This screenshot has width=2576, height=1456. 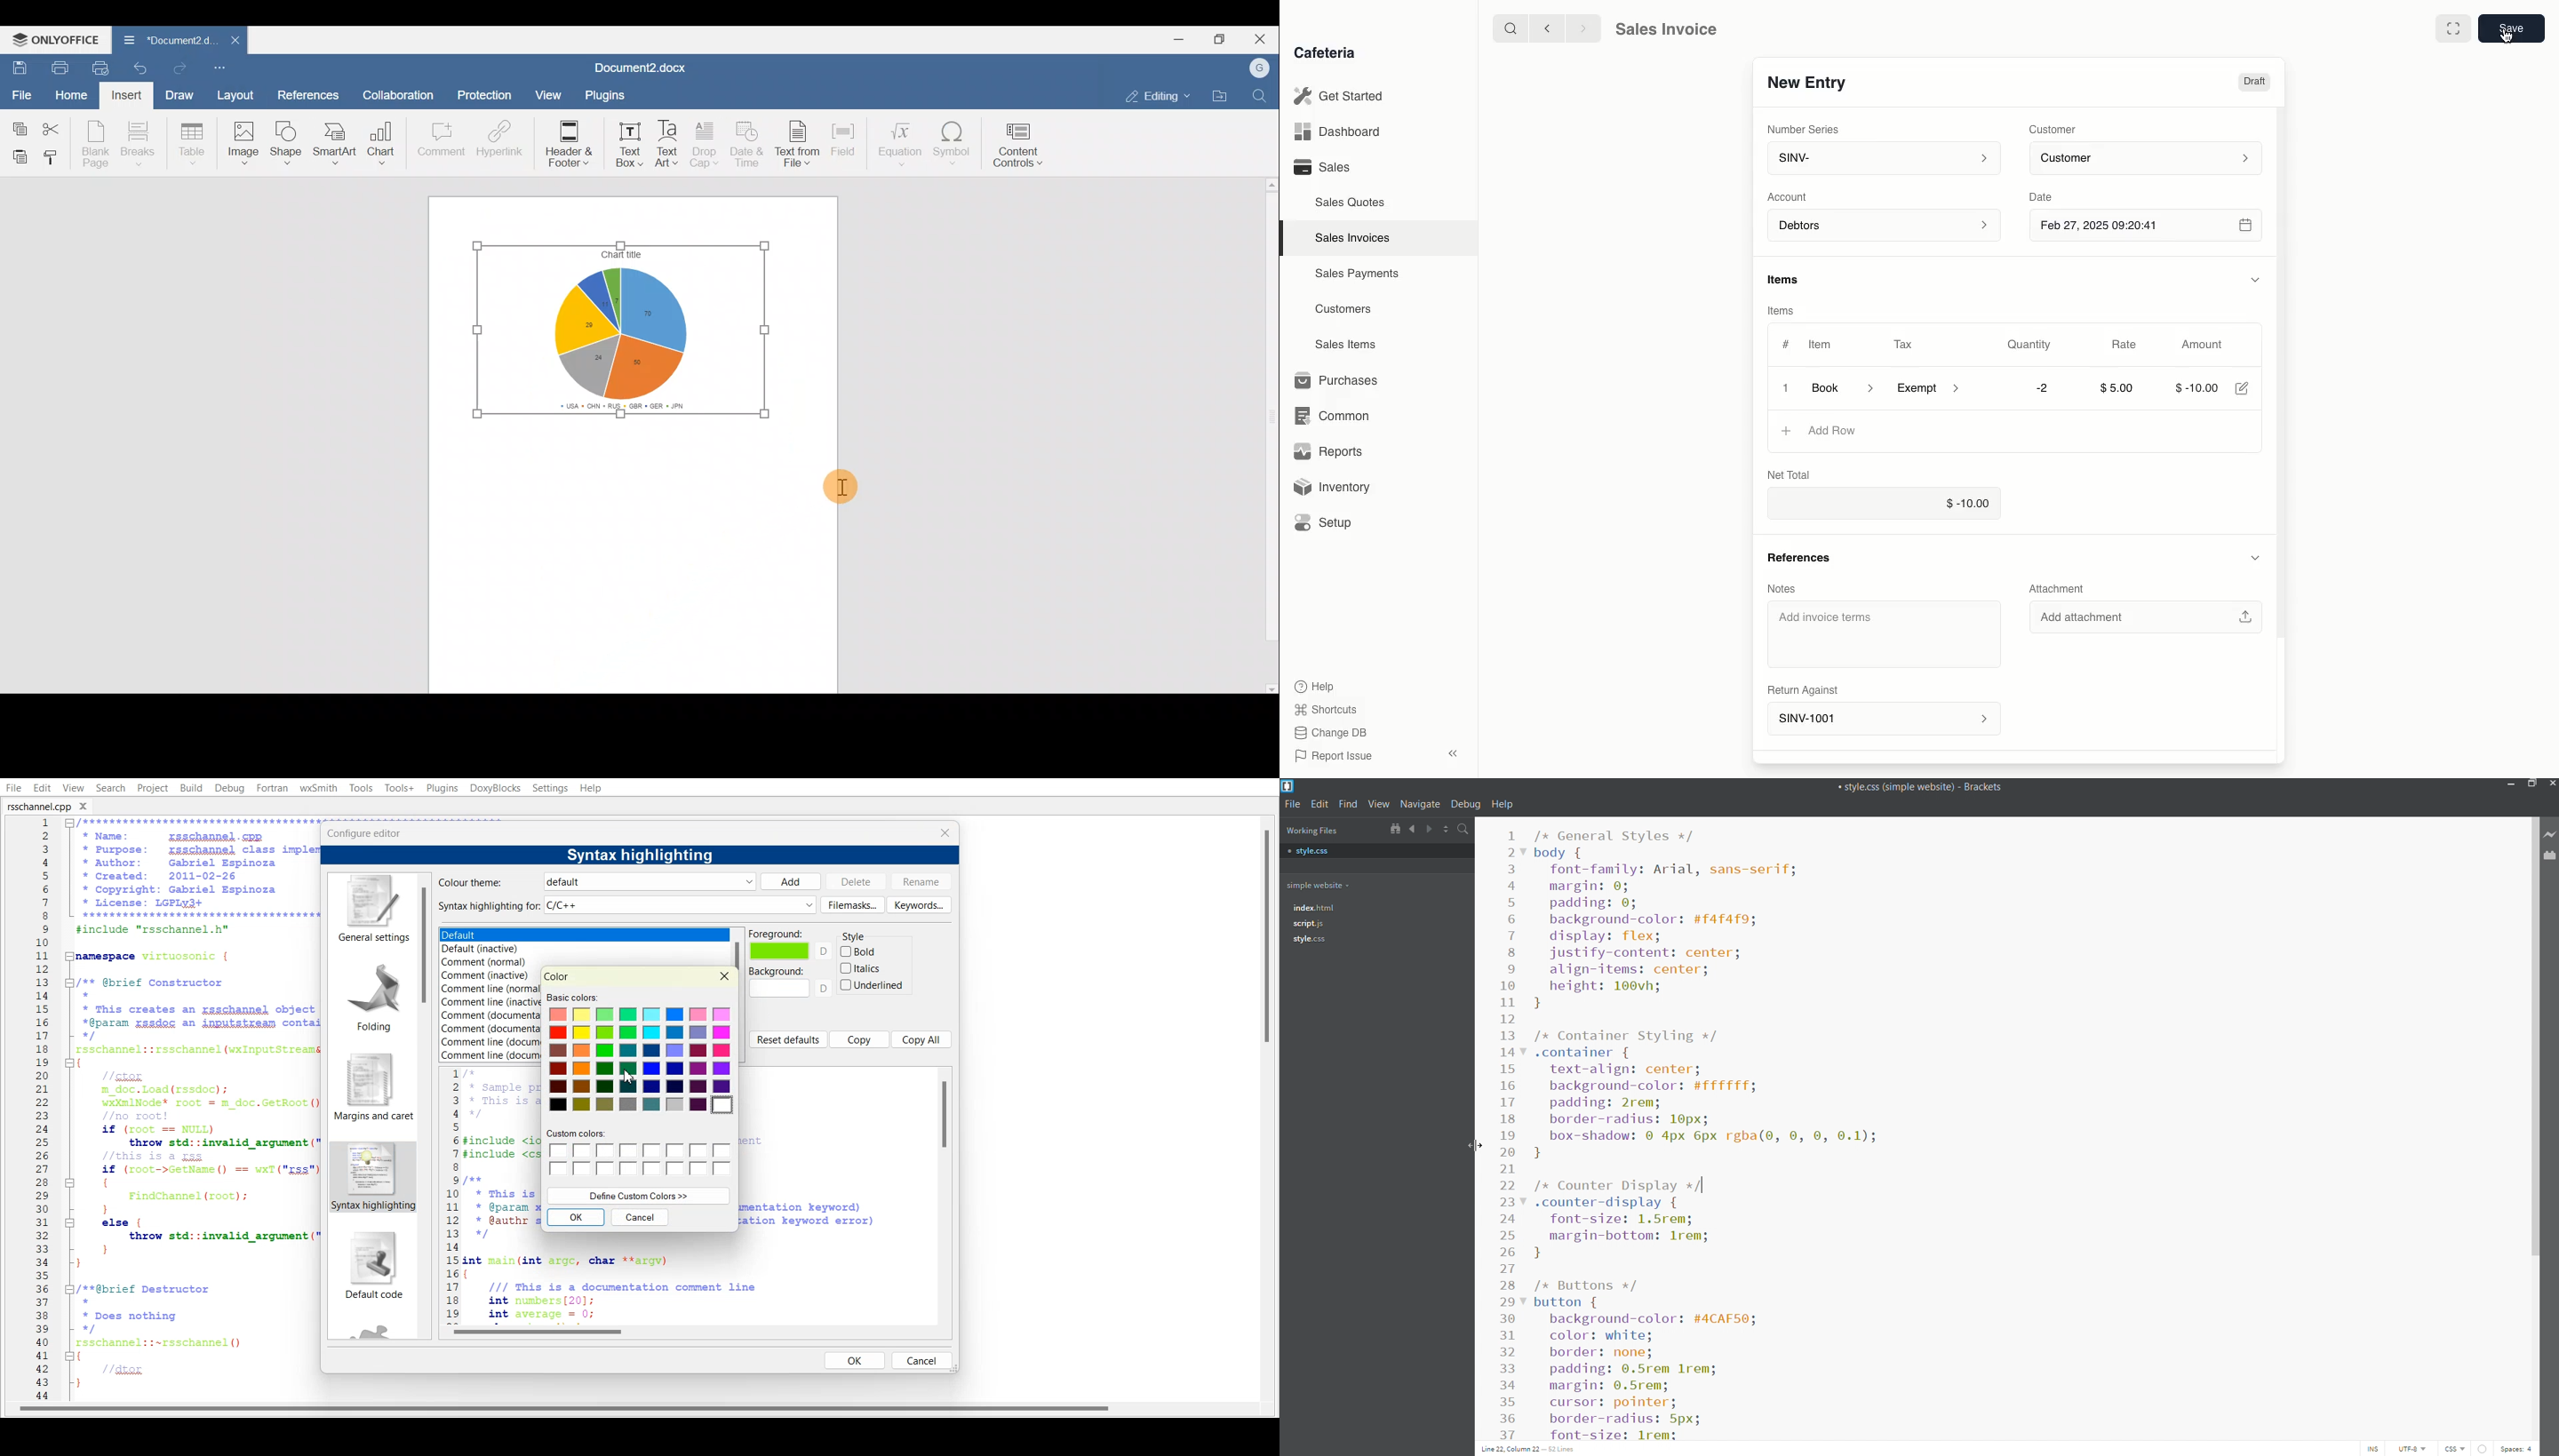 What do you see at coordinates (2007, 1131) in the screenshot?
I see `code editor` at bounding box center [2007, 1131].